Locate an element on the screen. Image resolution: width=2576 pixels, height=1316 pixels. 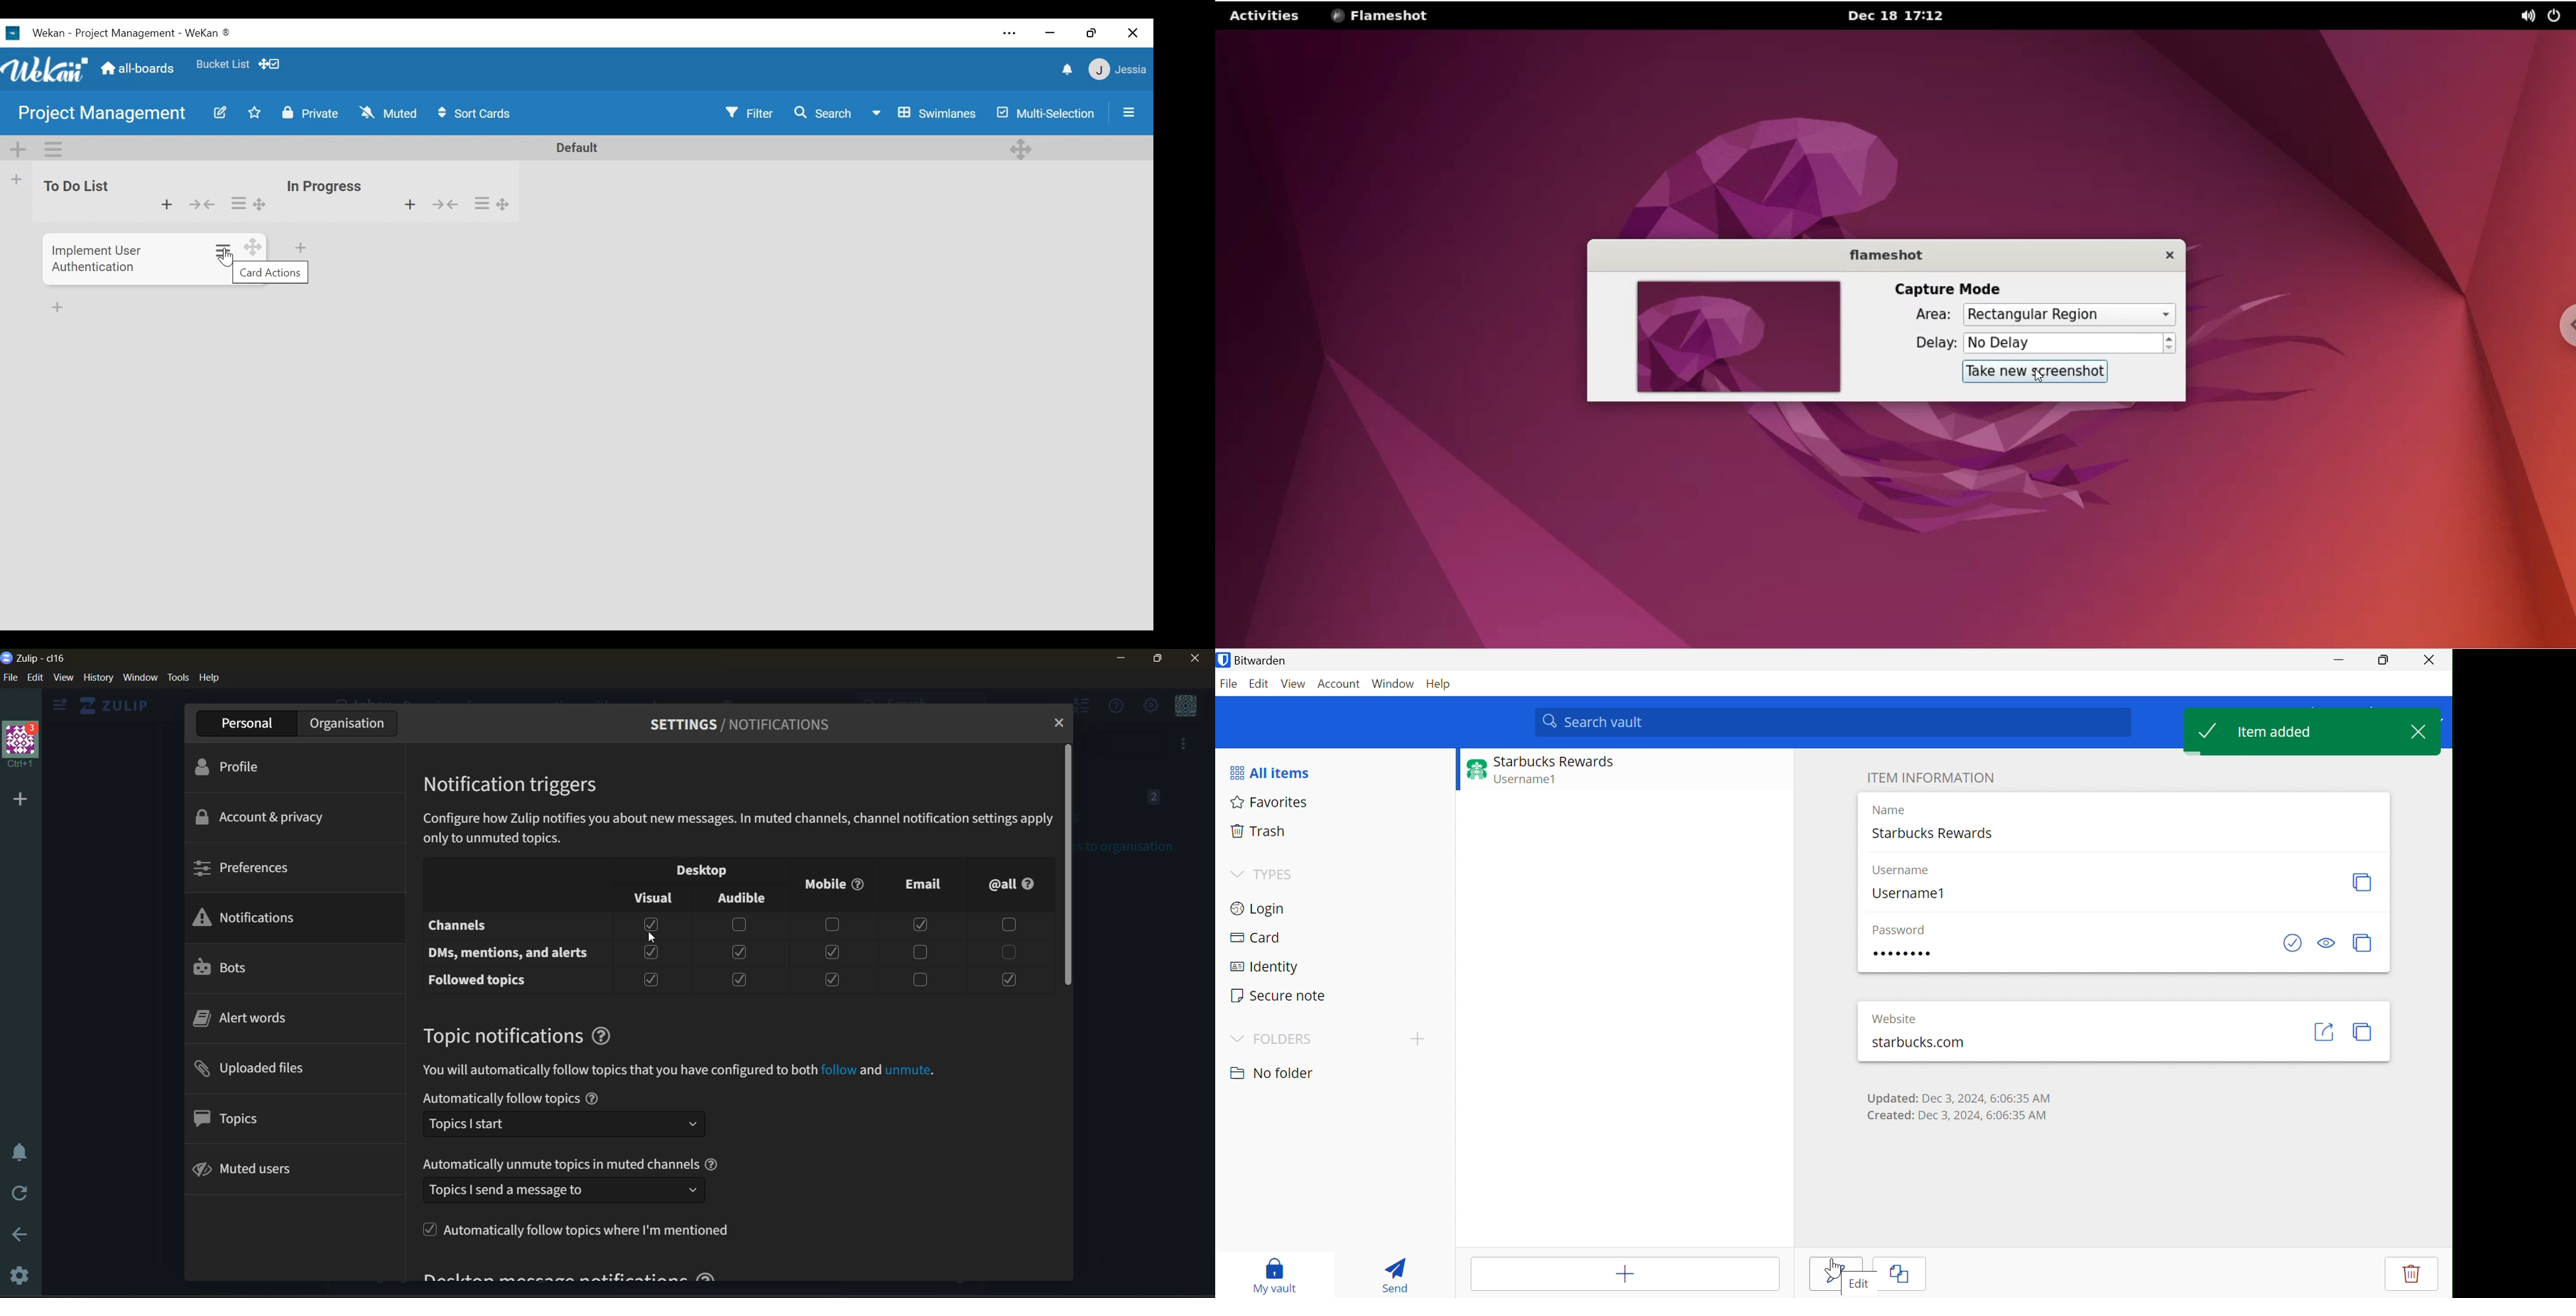
Implement User Authentication is located at coordinates (99, 257).